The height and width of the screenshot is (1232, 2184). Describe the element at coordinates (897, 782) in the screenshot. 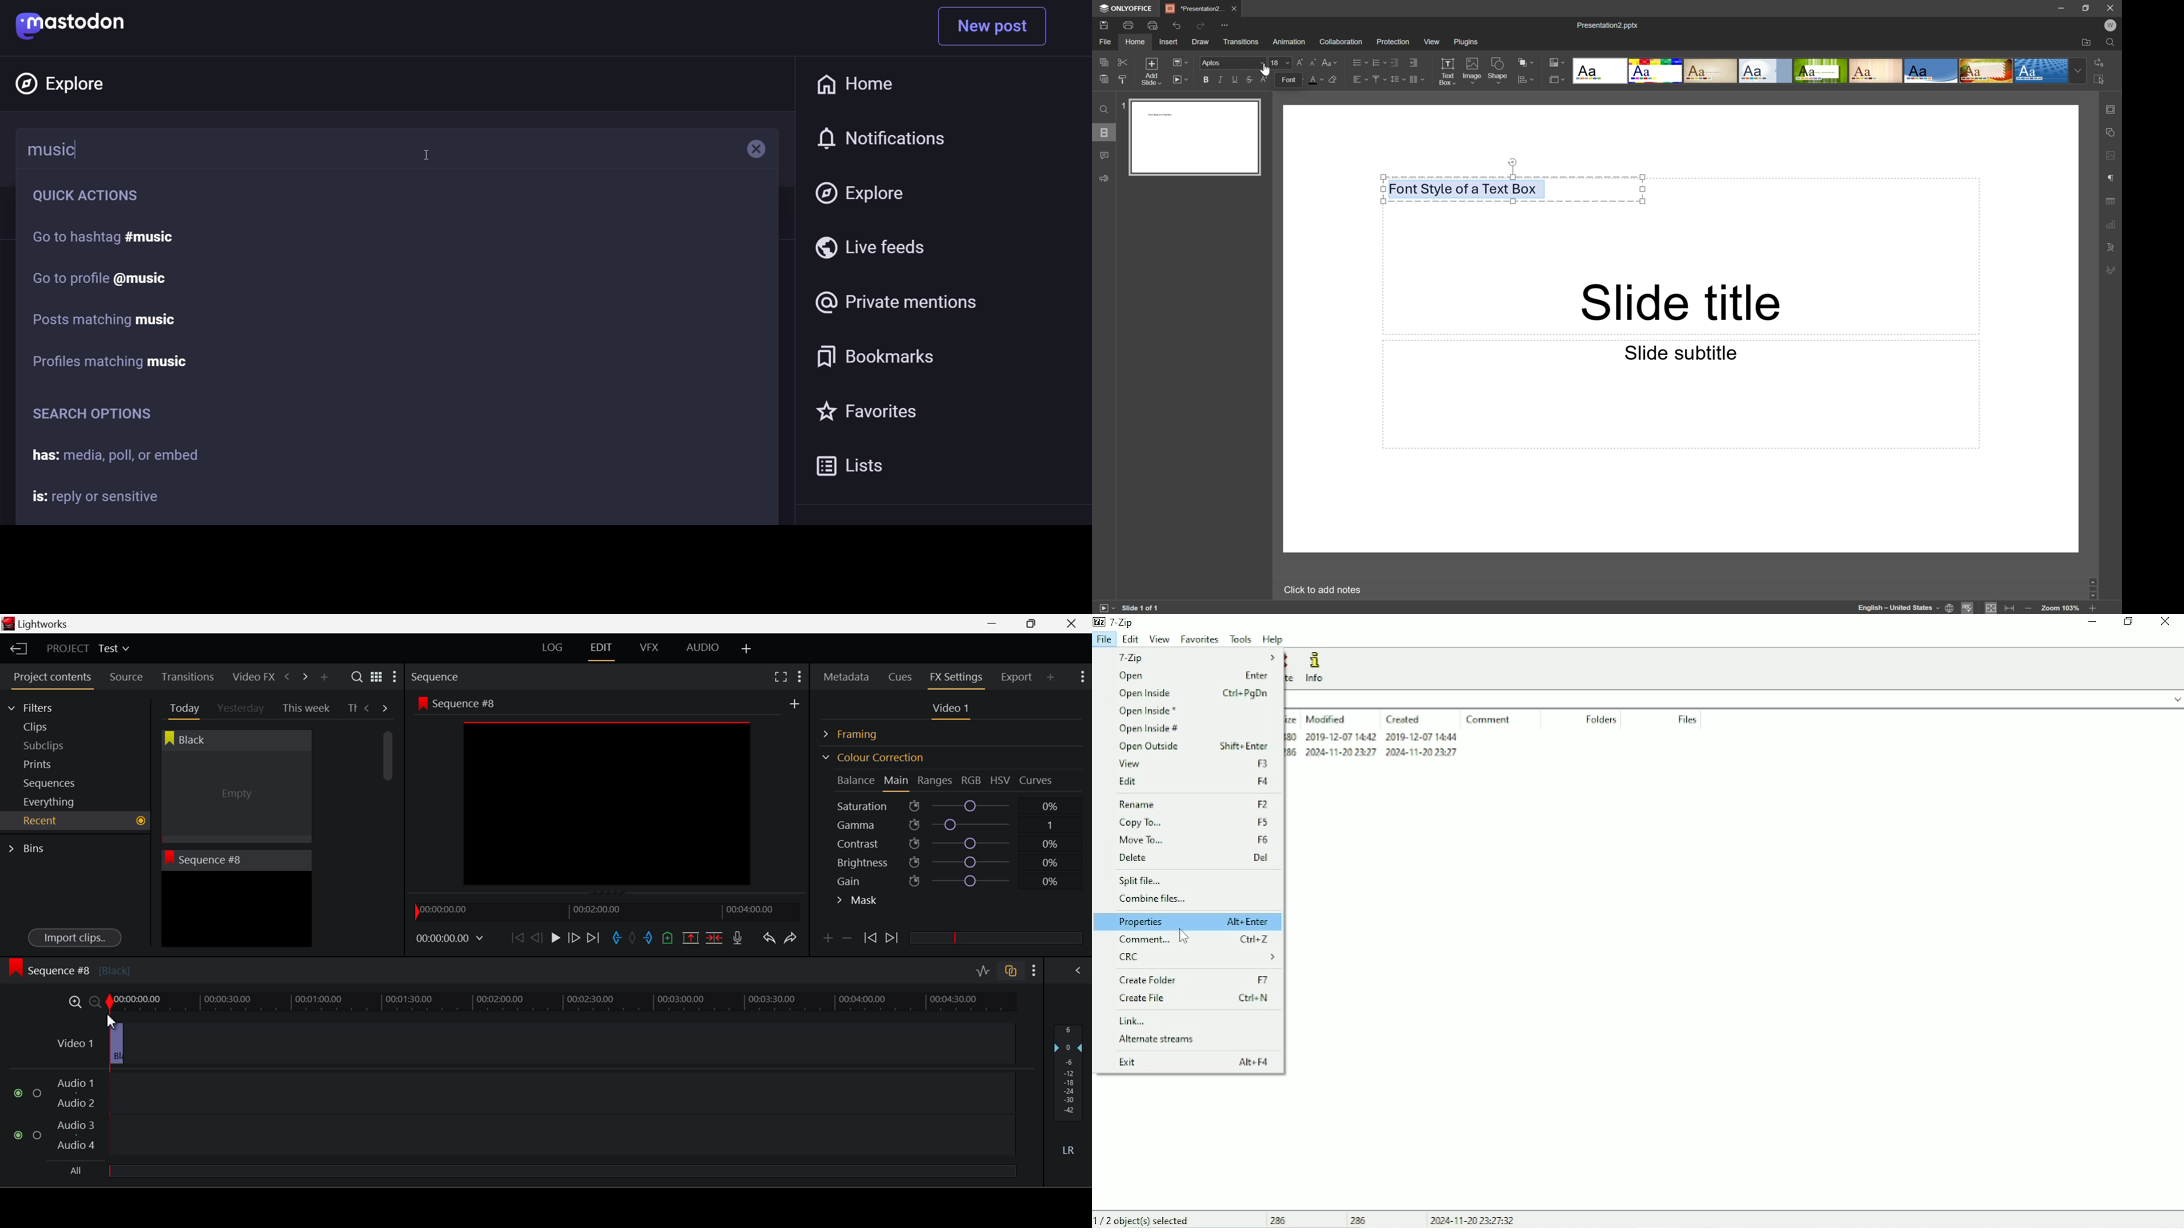

I see `Main Tab Open` at that location.